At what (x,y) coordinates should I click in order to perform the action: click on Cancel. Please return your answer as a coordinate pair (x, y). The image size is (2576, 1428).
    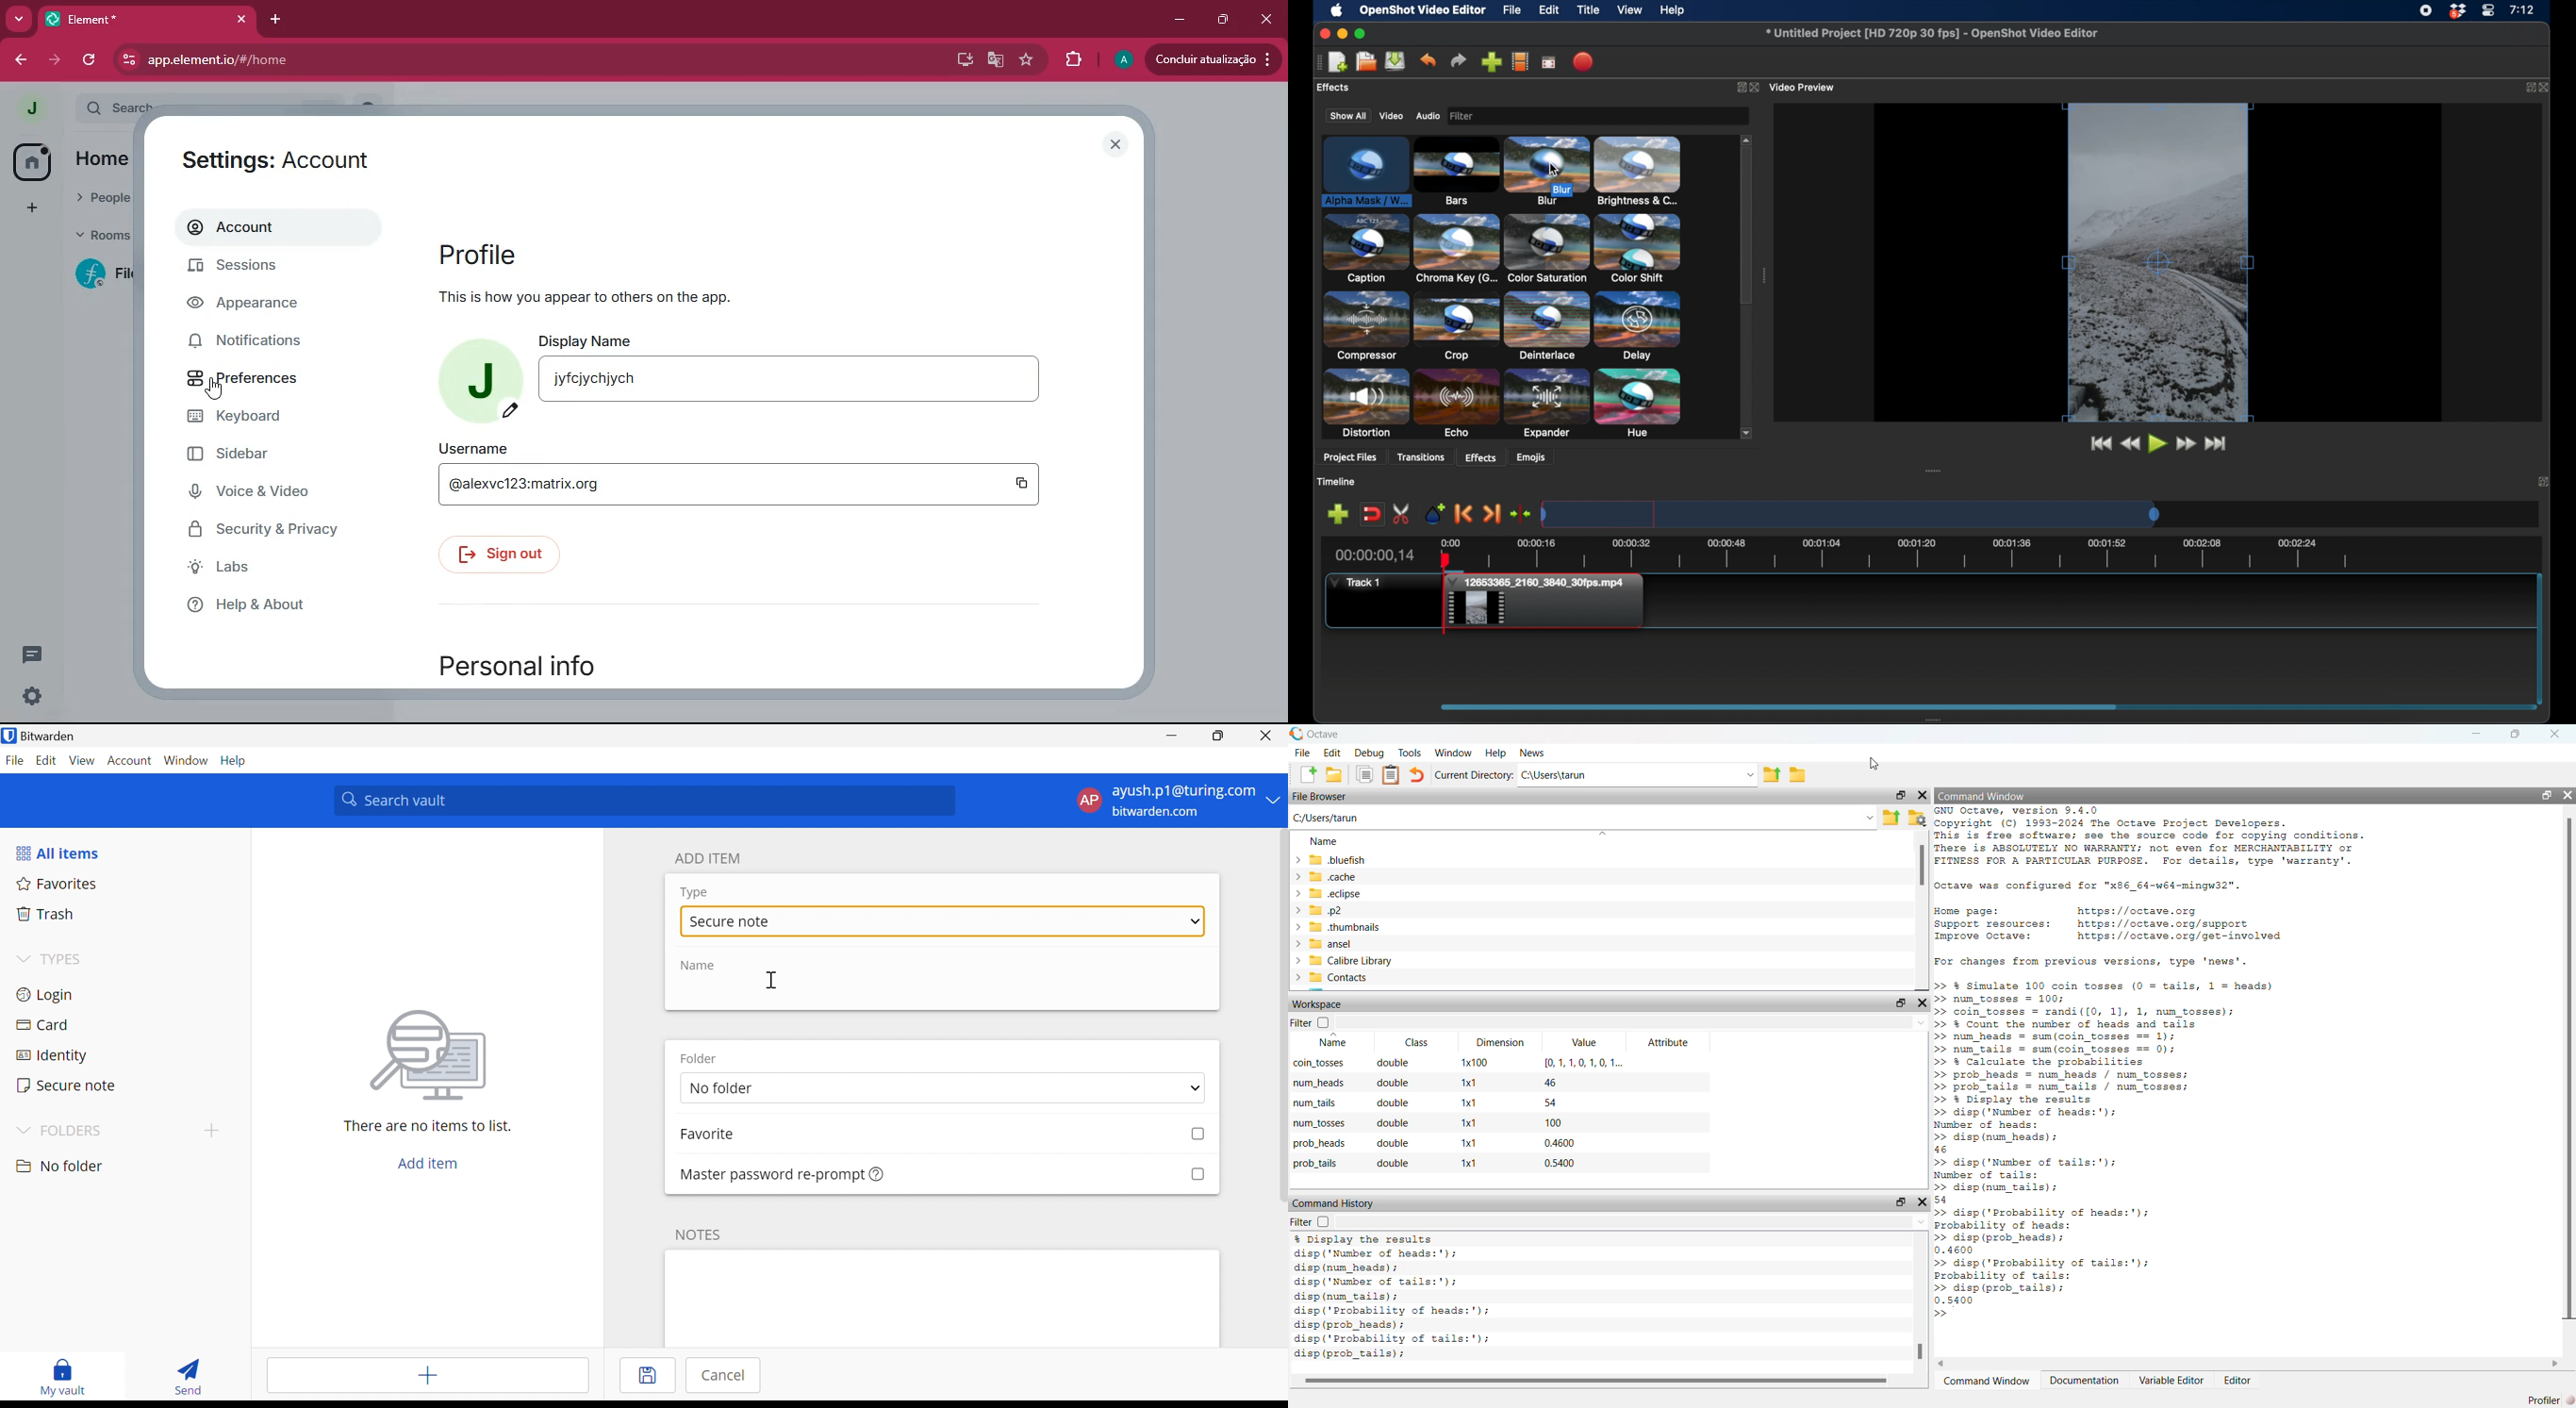
    Looking at the image, I should click on (728, 1376).